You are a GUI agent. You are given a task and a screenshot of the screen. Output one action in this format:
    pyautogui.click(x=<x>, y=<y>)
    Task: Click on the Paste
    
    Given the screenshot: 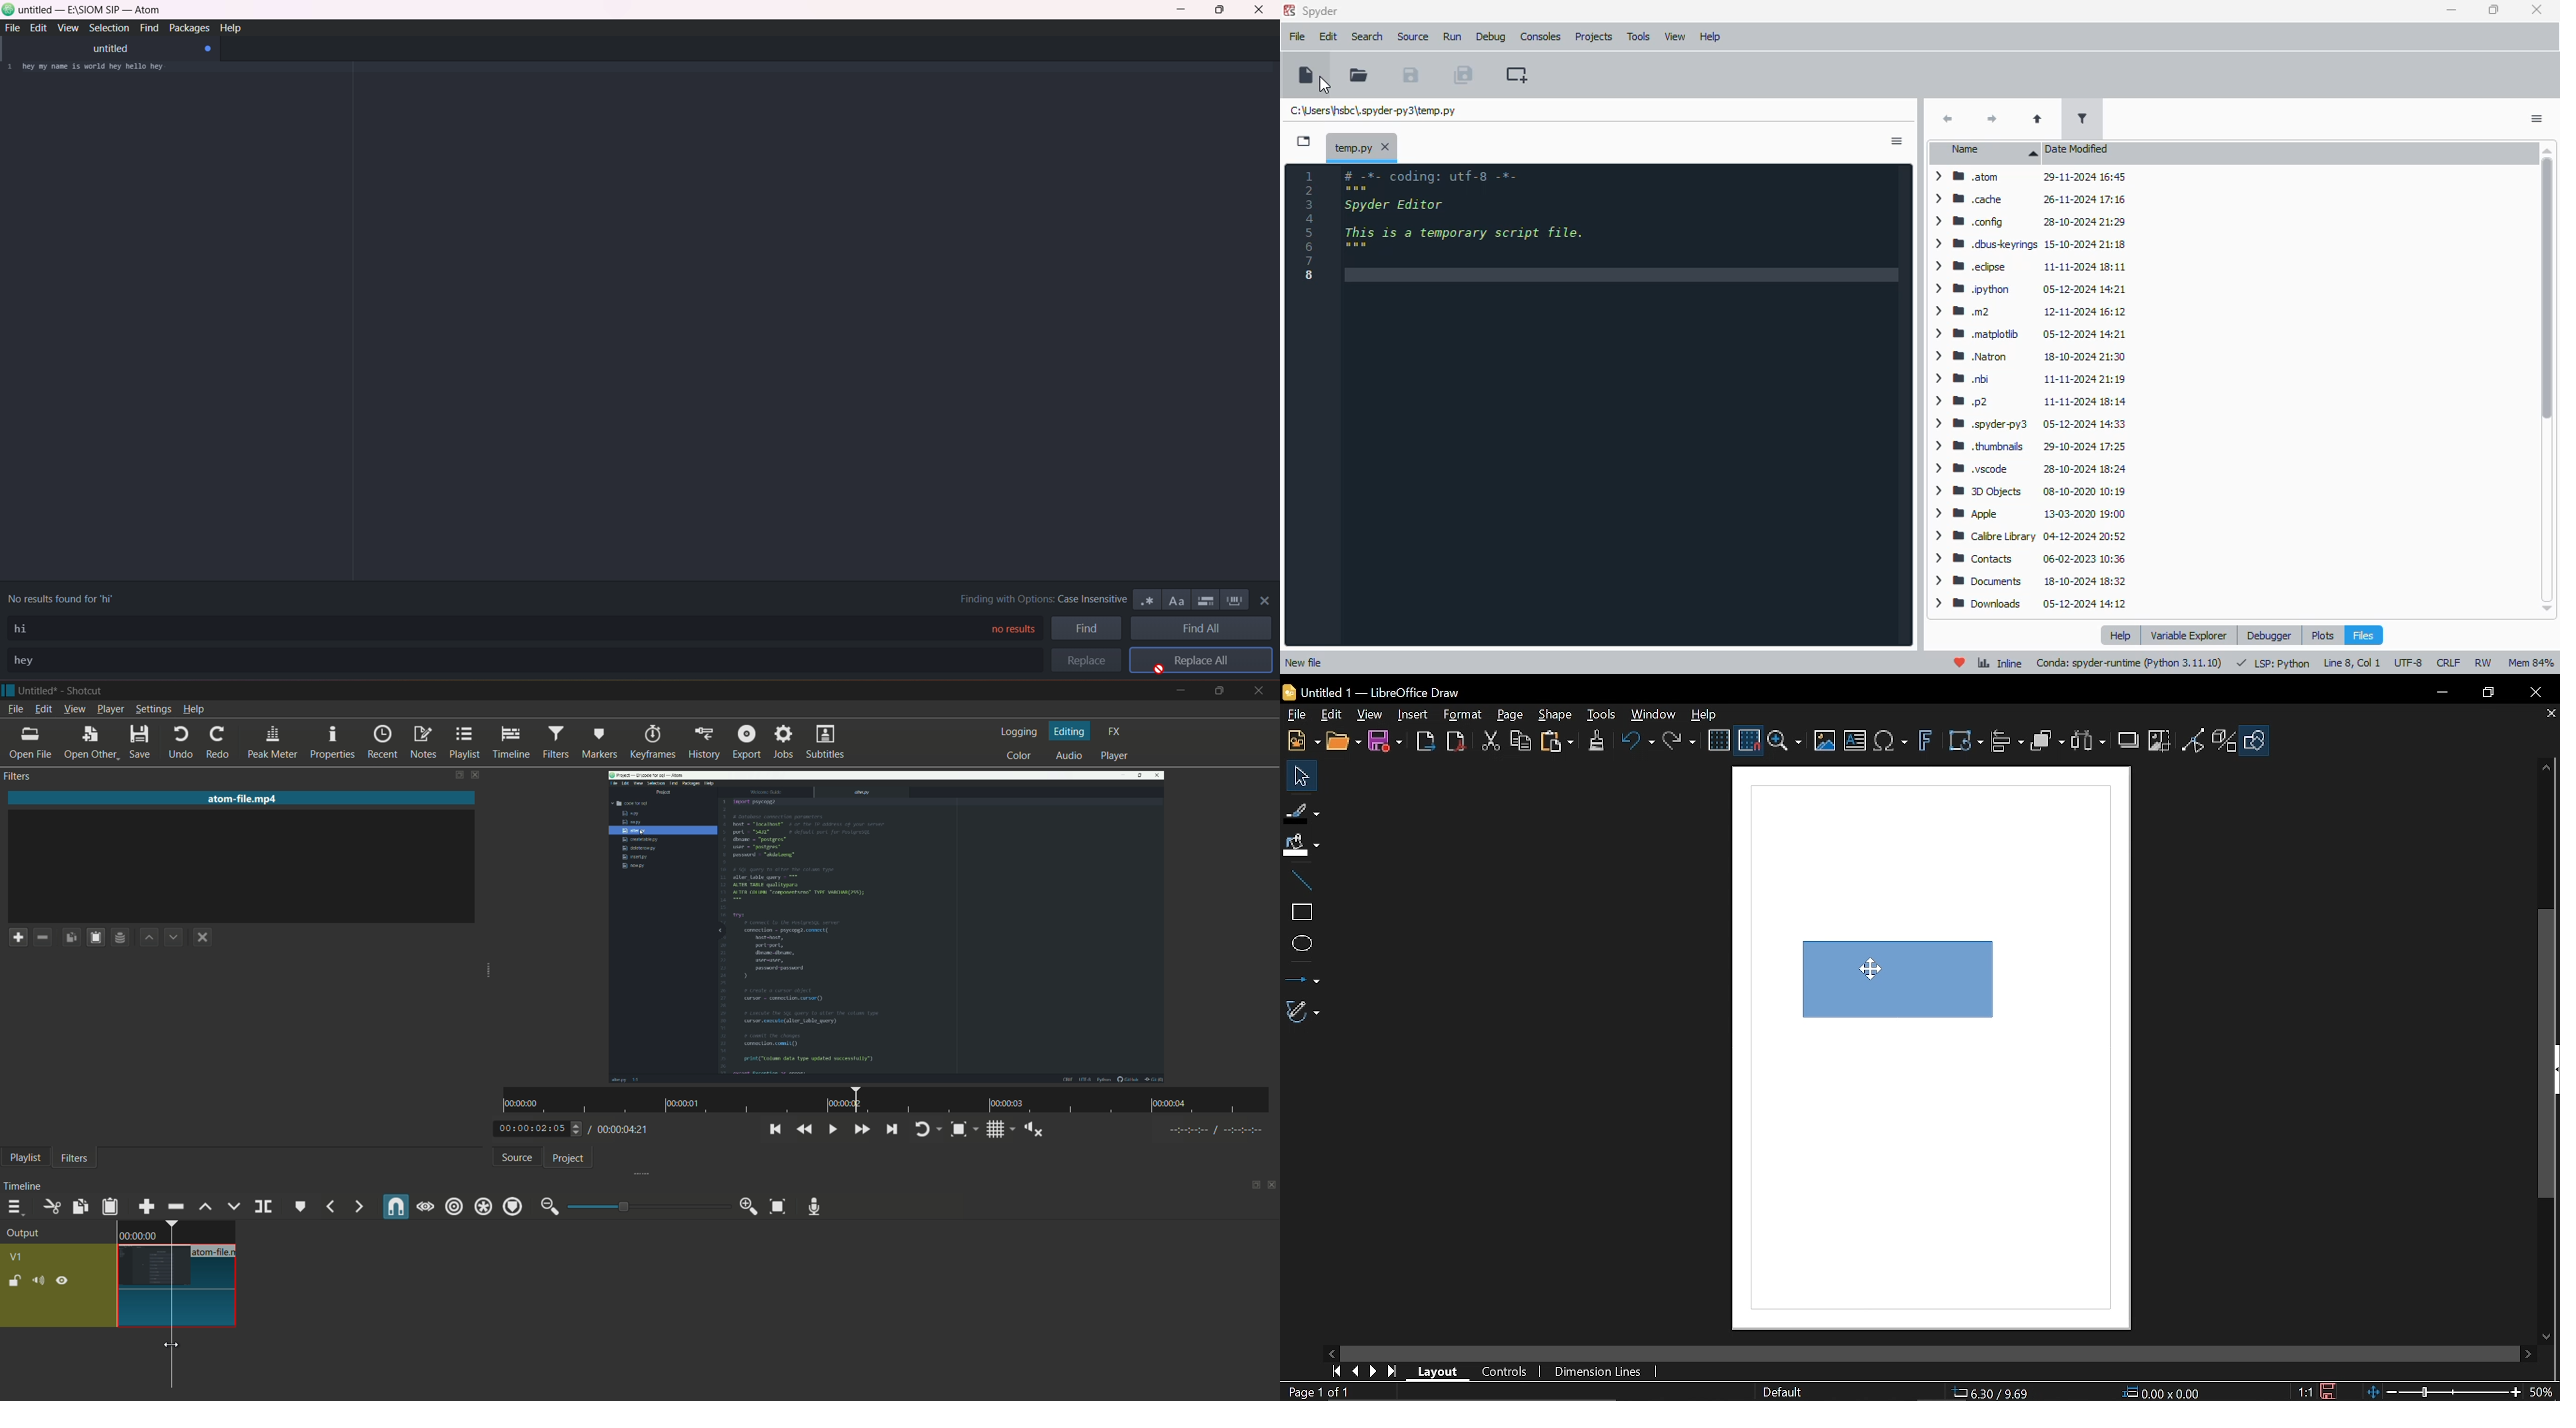 What is the action you would take?
    pyautogui.click(x=1555, y=743)
    